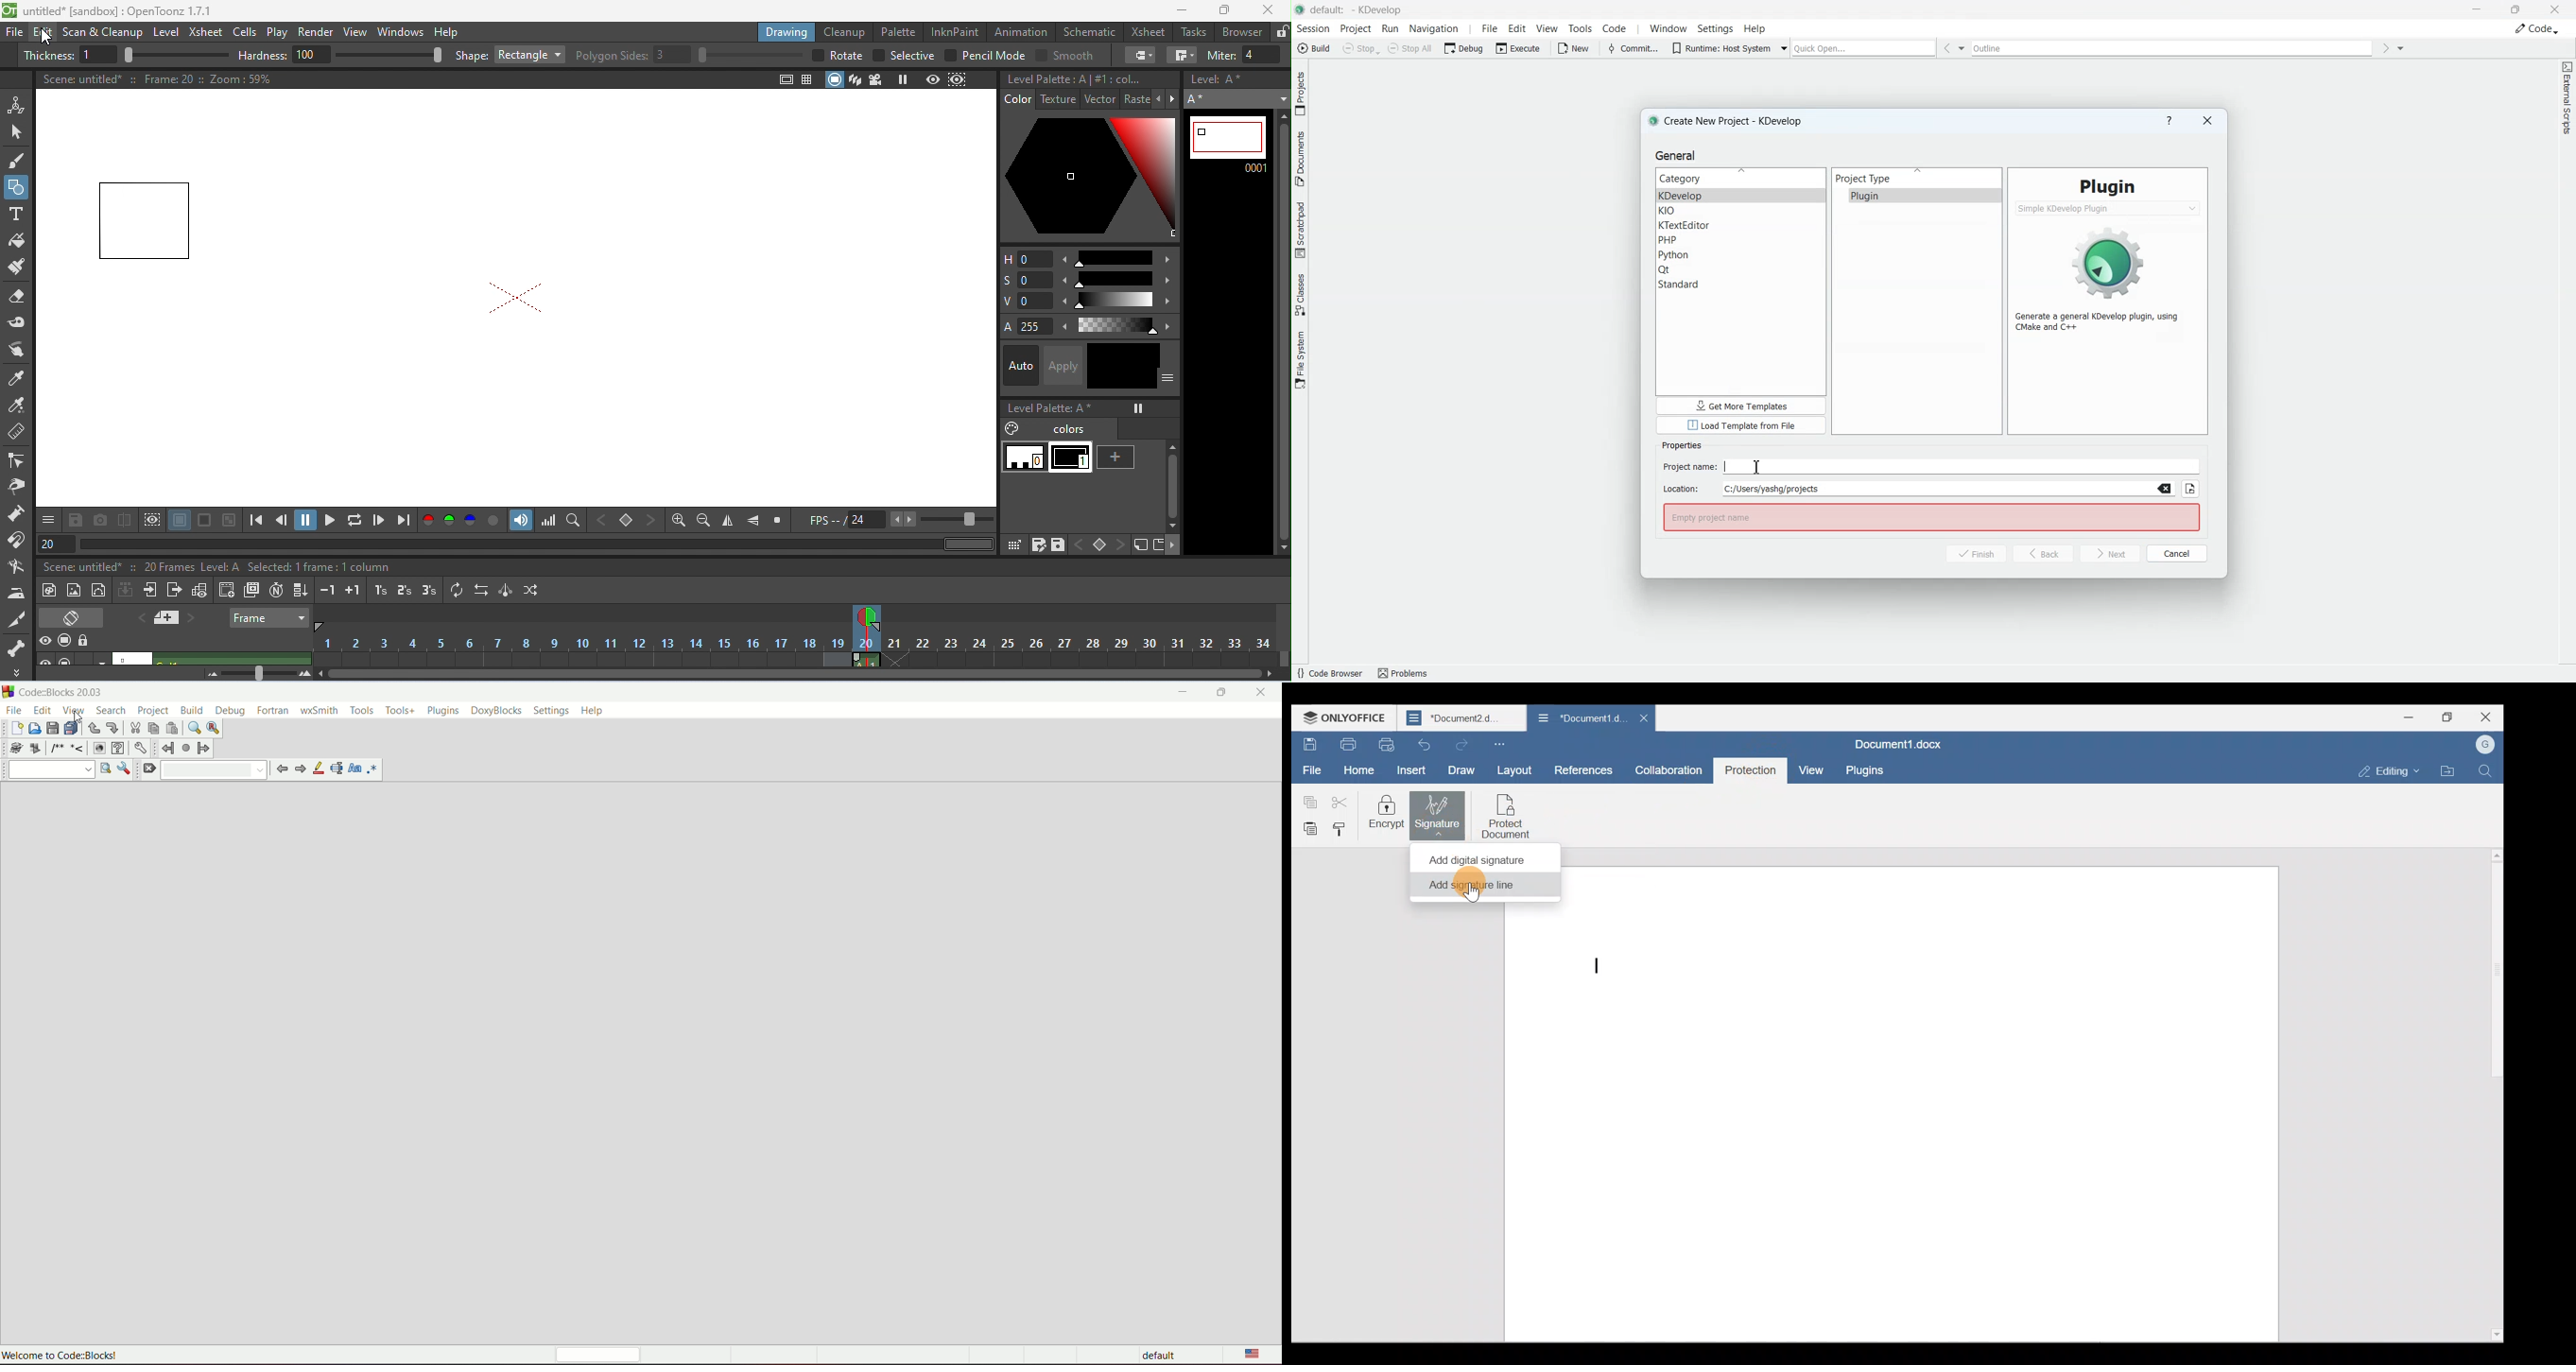 This screenshot has height=1372, width=2576. I want to click on level: A, so click(1226, 78).